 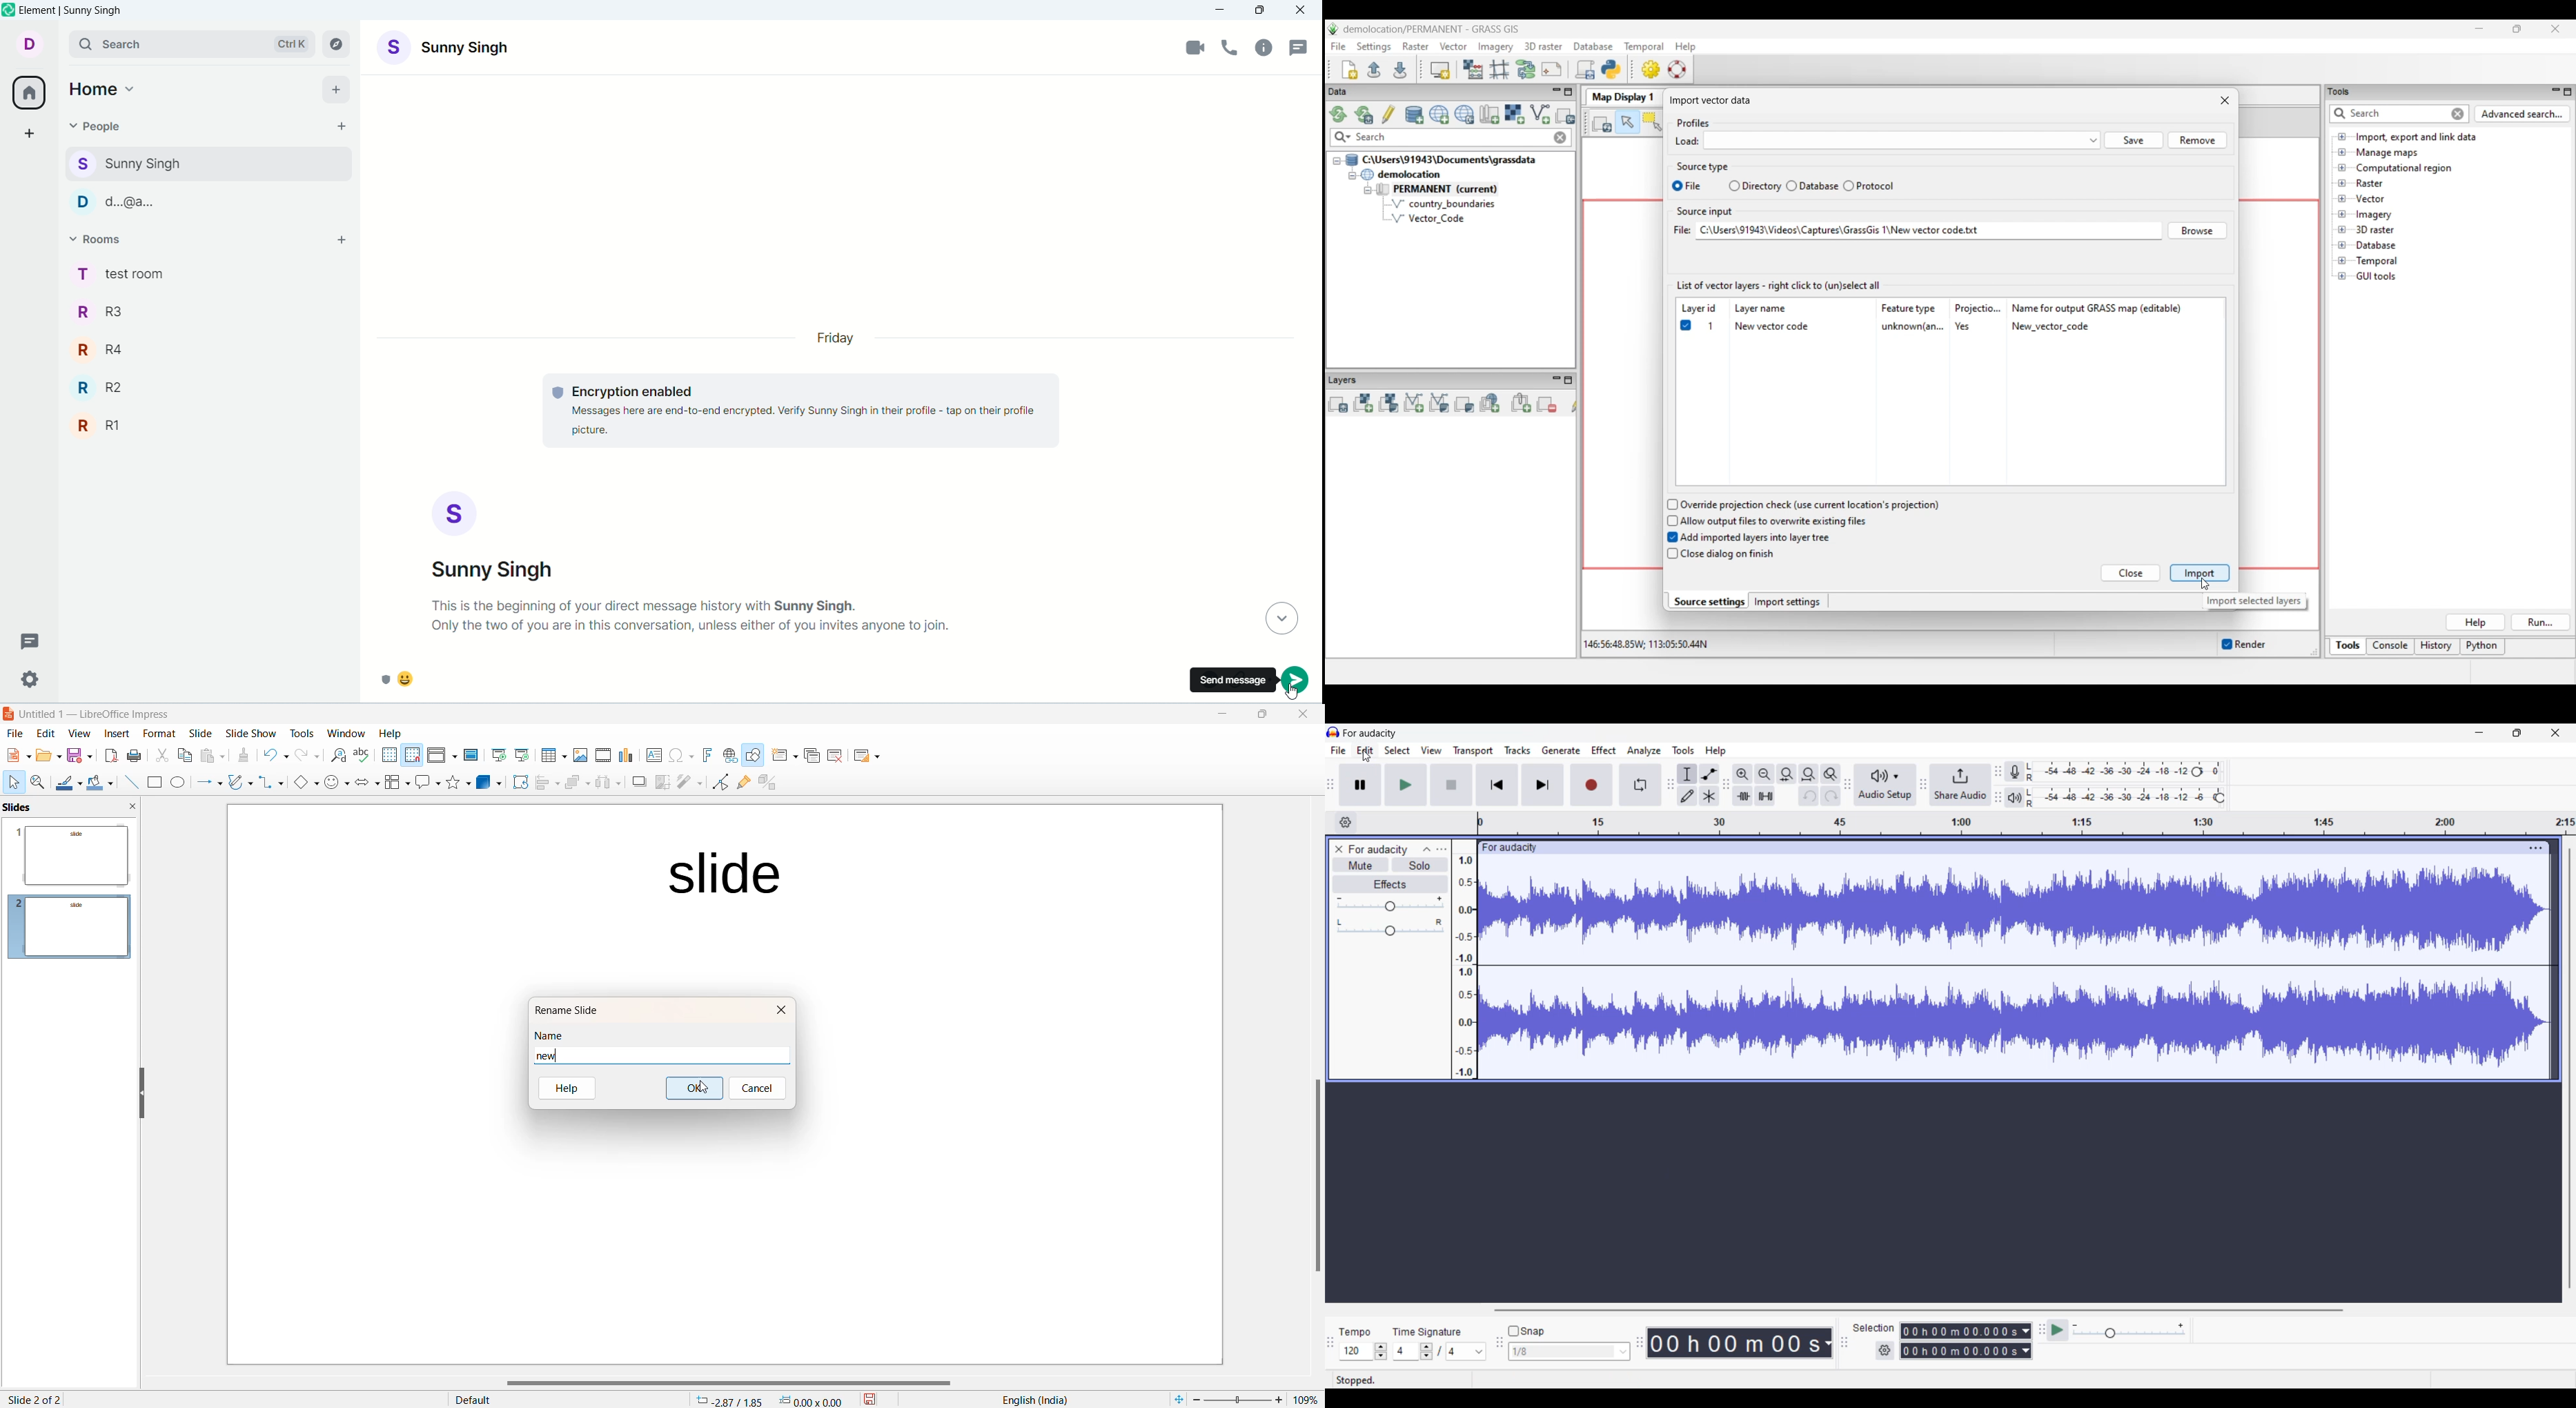 What do you see at coordinates (1451, 785) in the screenshot?
I see `Stop` at bounding box center [1451, 785].